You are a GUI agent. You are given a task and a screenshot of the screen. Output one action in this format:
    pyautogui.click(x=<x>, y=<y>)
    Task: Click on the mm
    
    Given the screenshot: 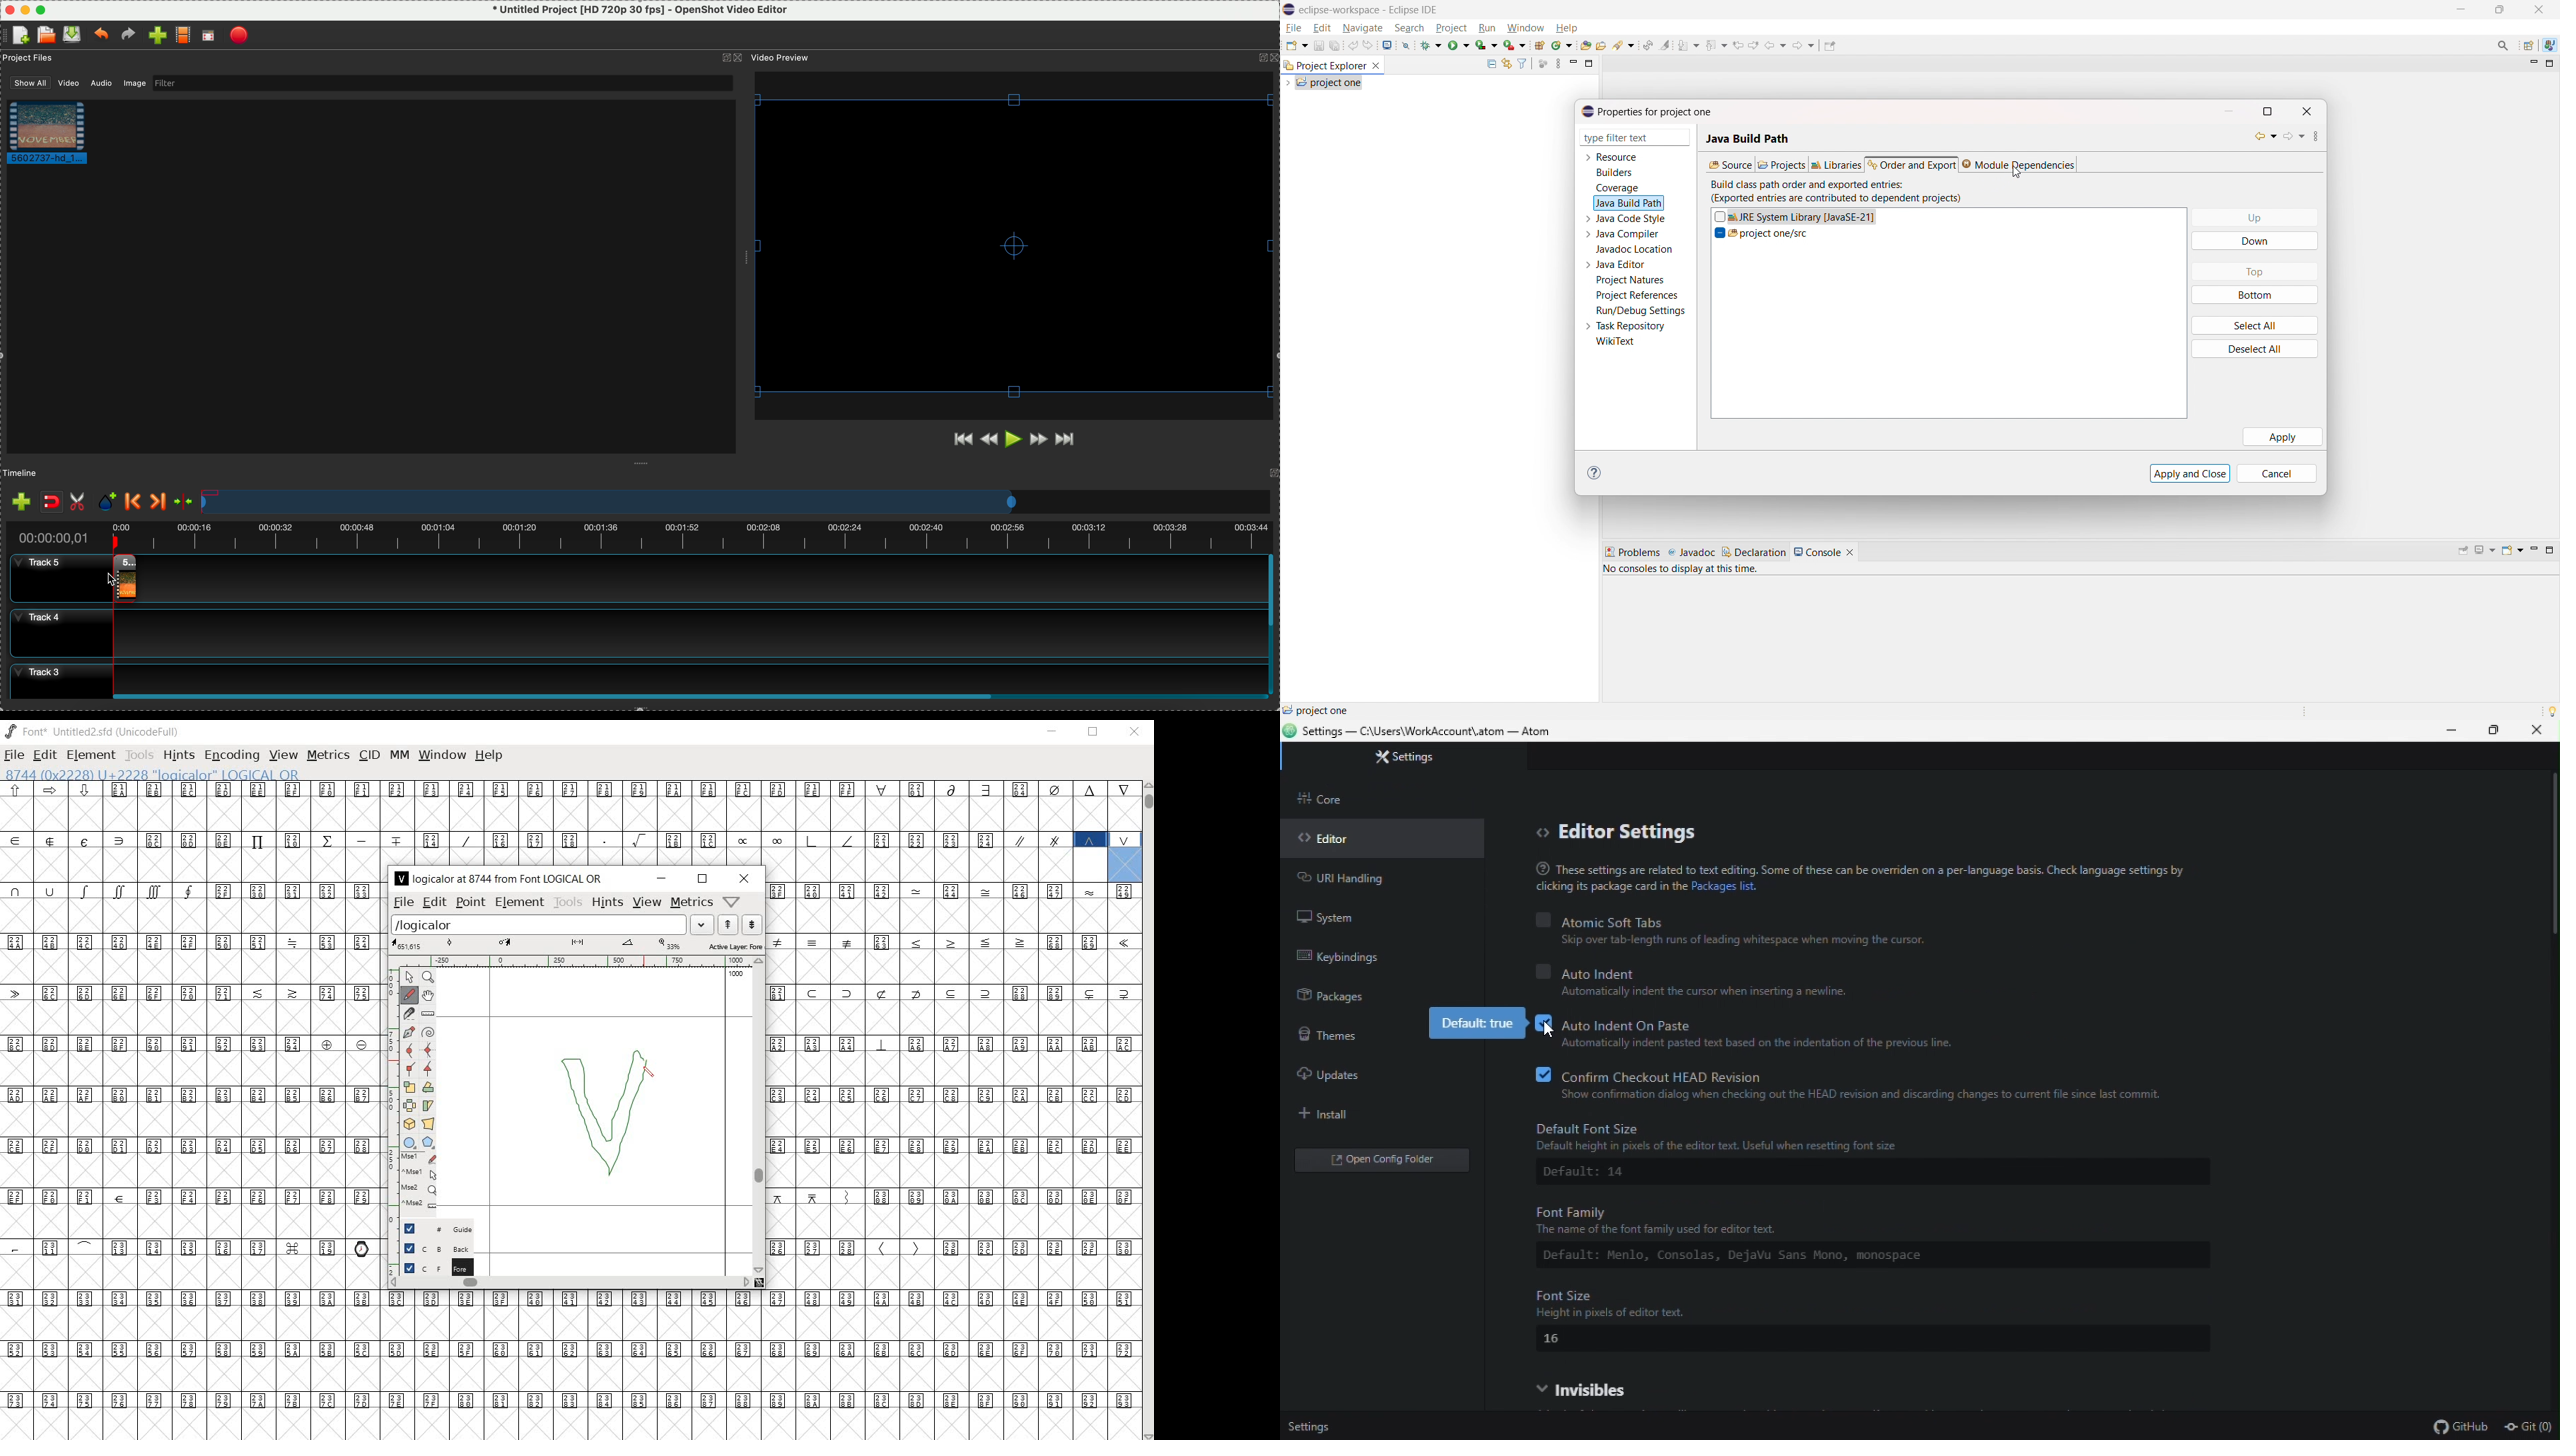 What is the action you would take?
    pyautogui.click(x=397, y=755)
    